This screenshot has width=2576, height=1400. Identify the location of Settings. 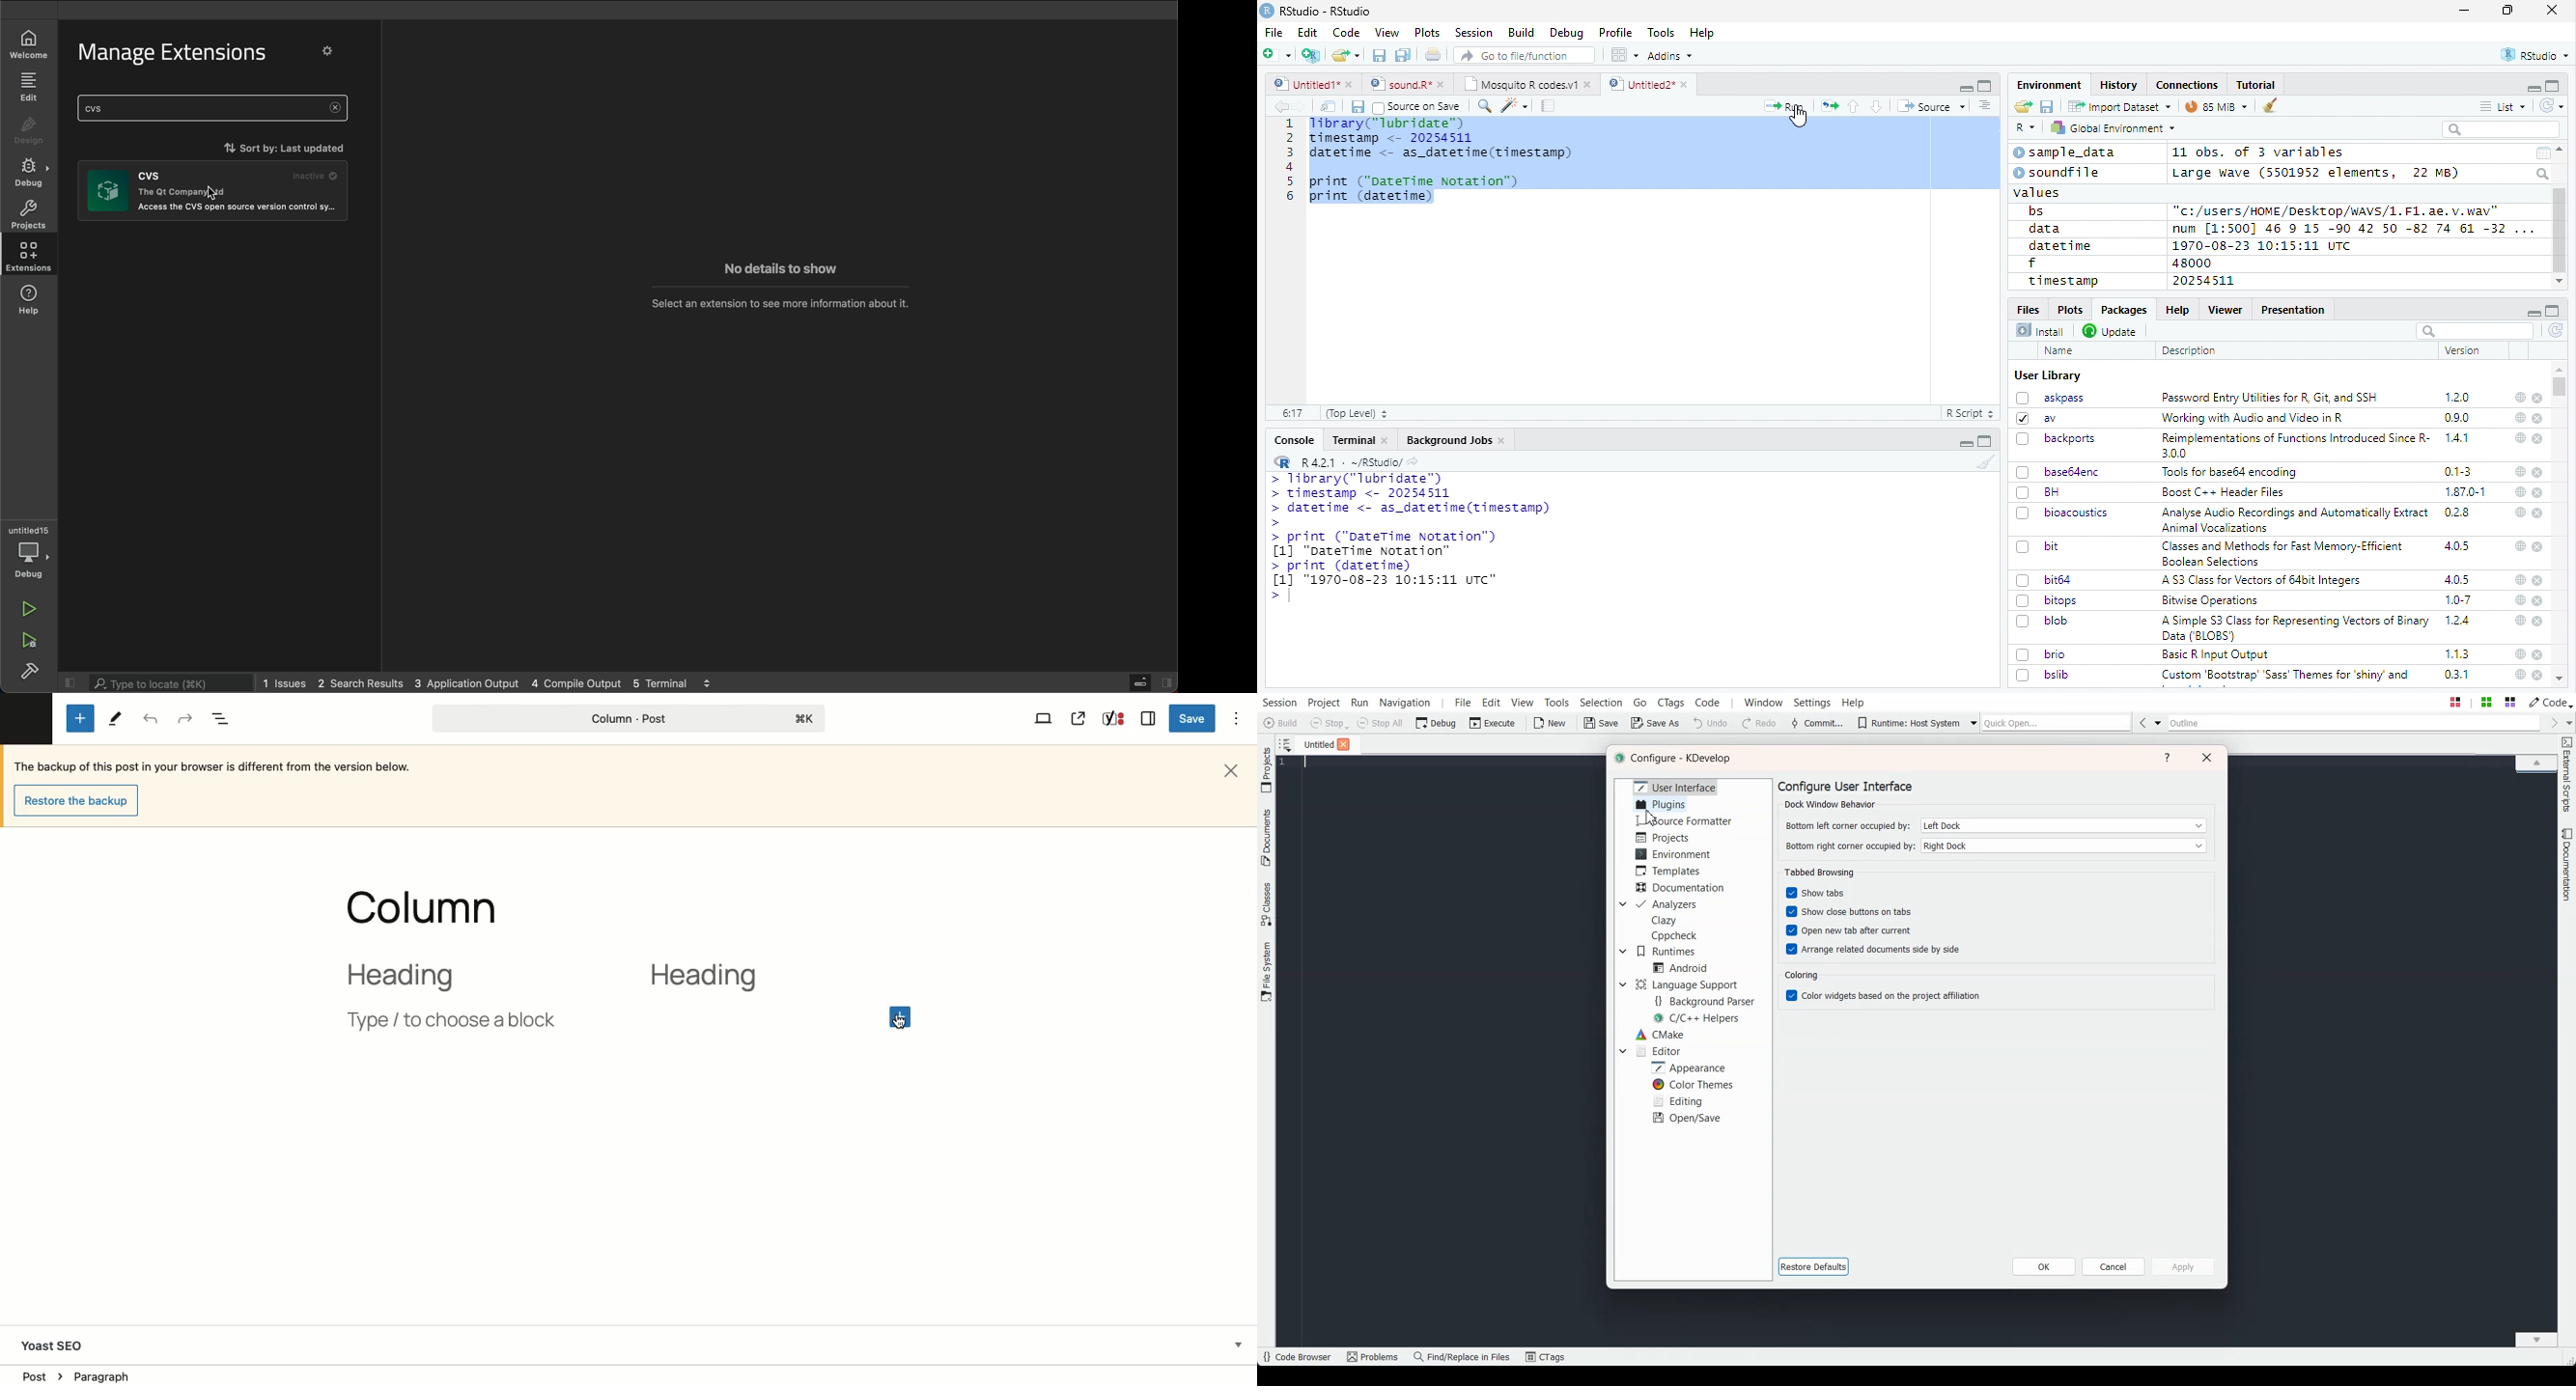
(1815, 702).